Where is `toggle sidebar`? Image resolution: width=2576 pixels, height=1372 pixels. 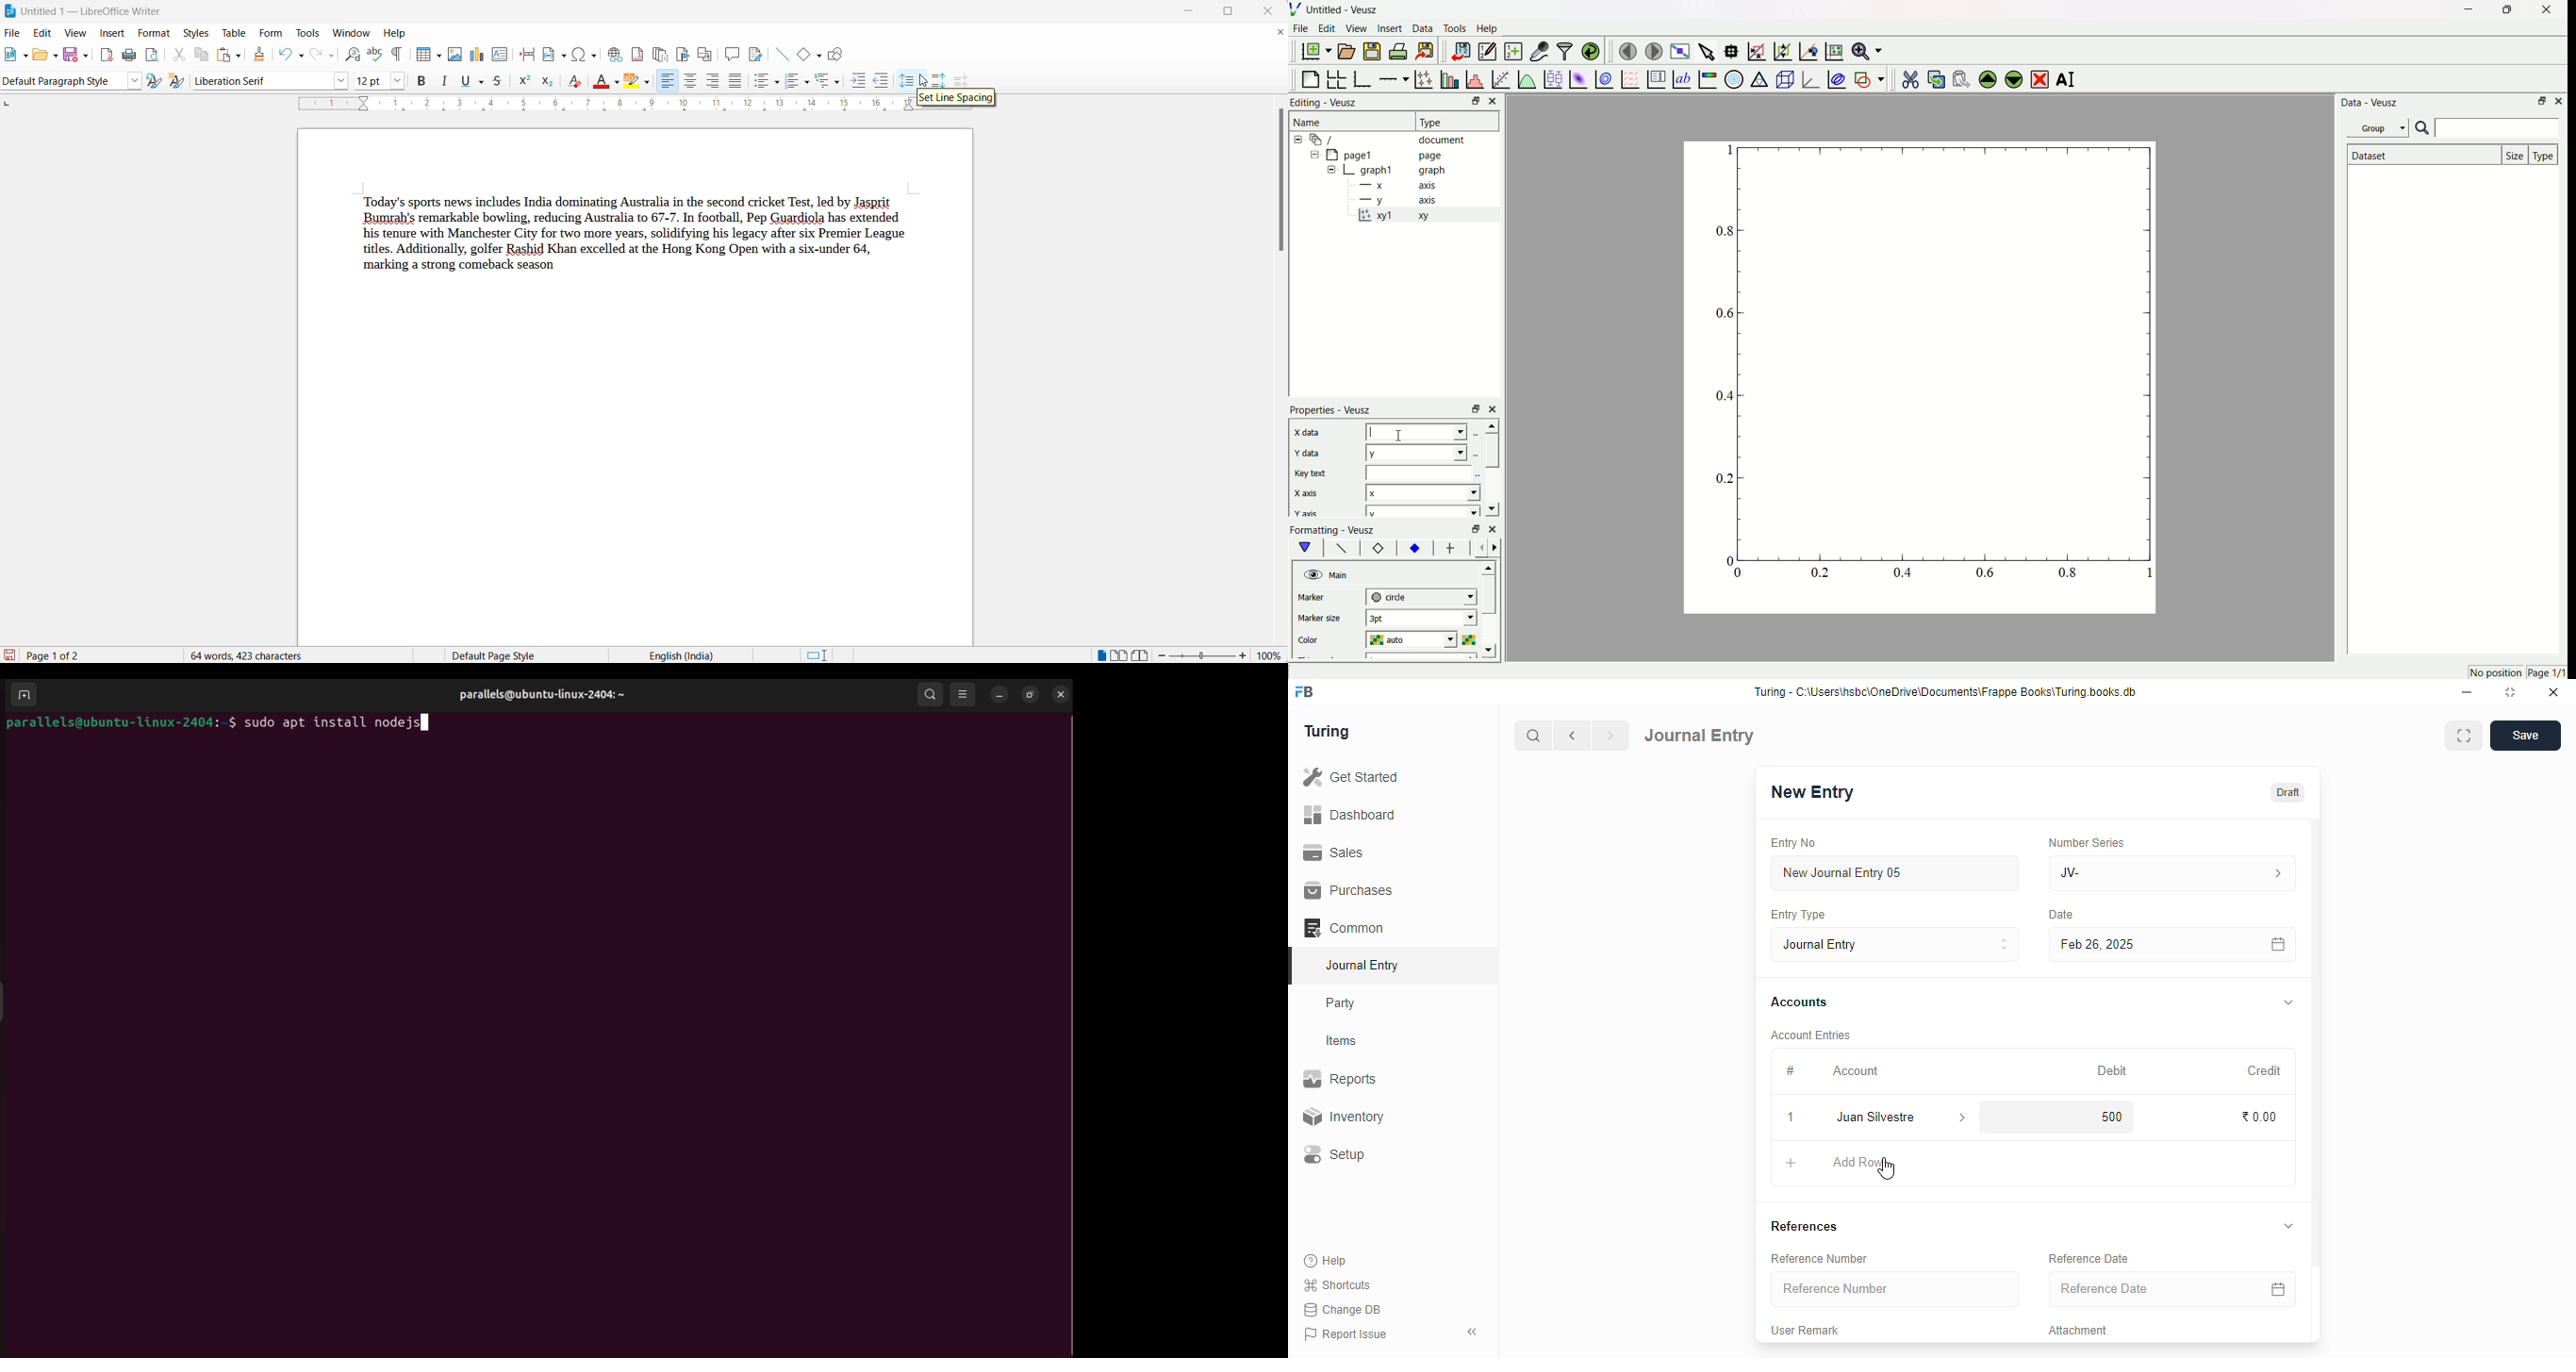 toggle sidebar is located at coordinates (1474, 1332).